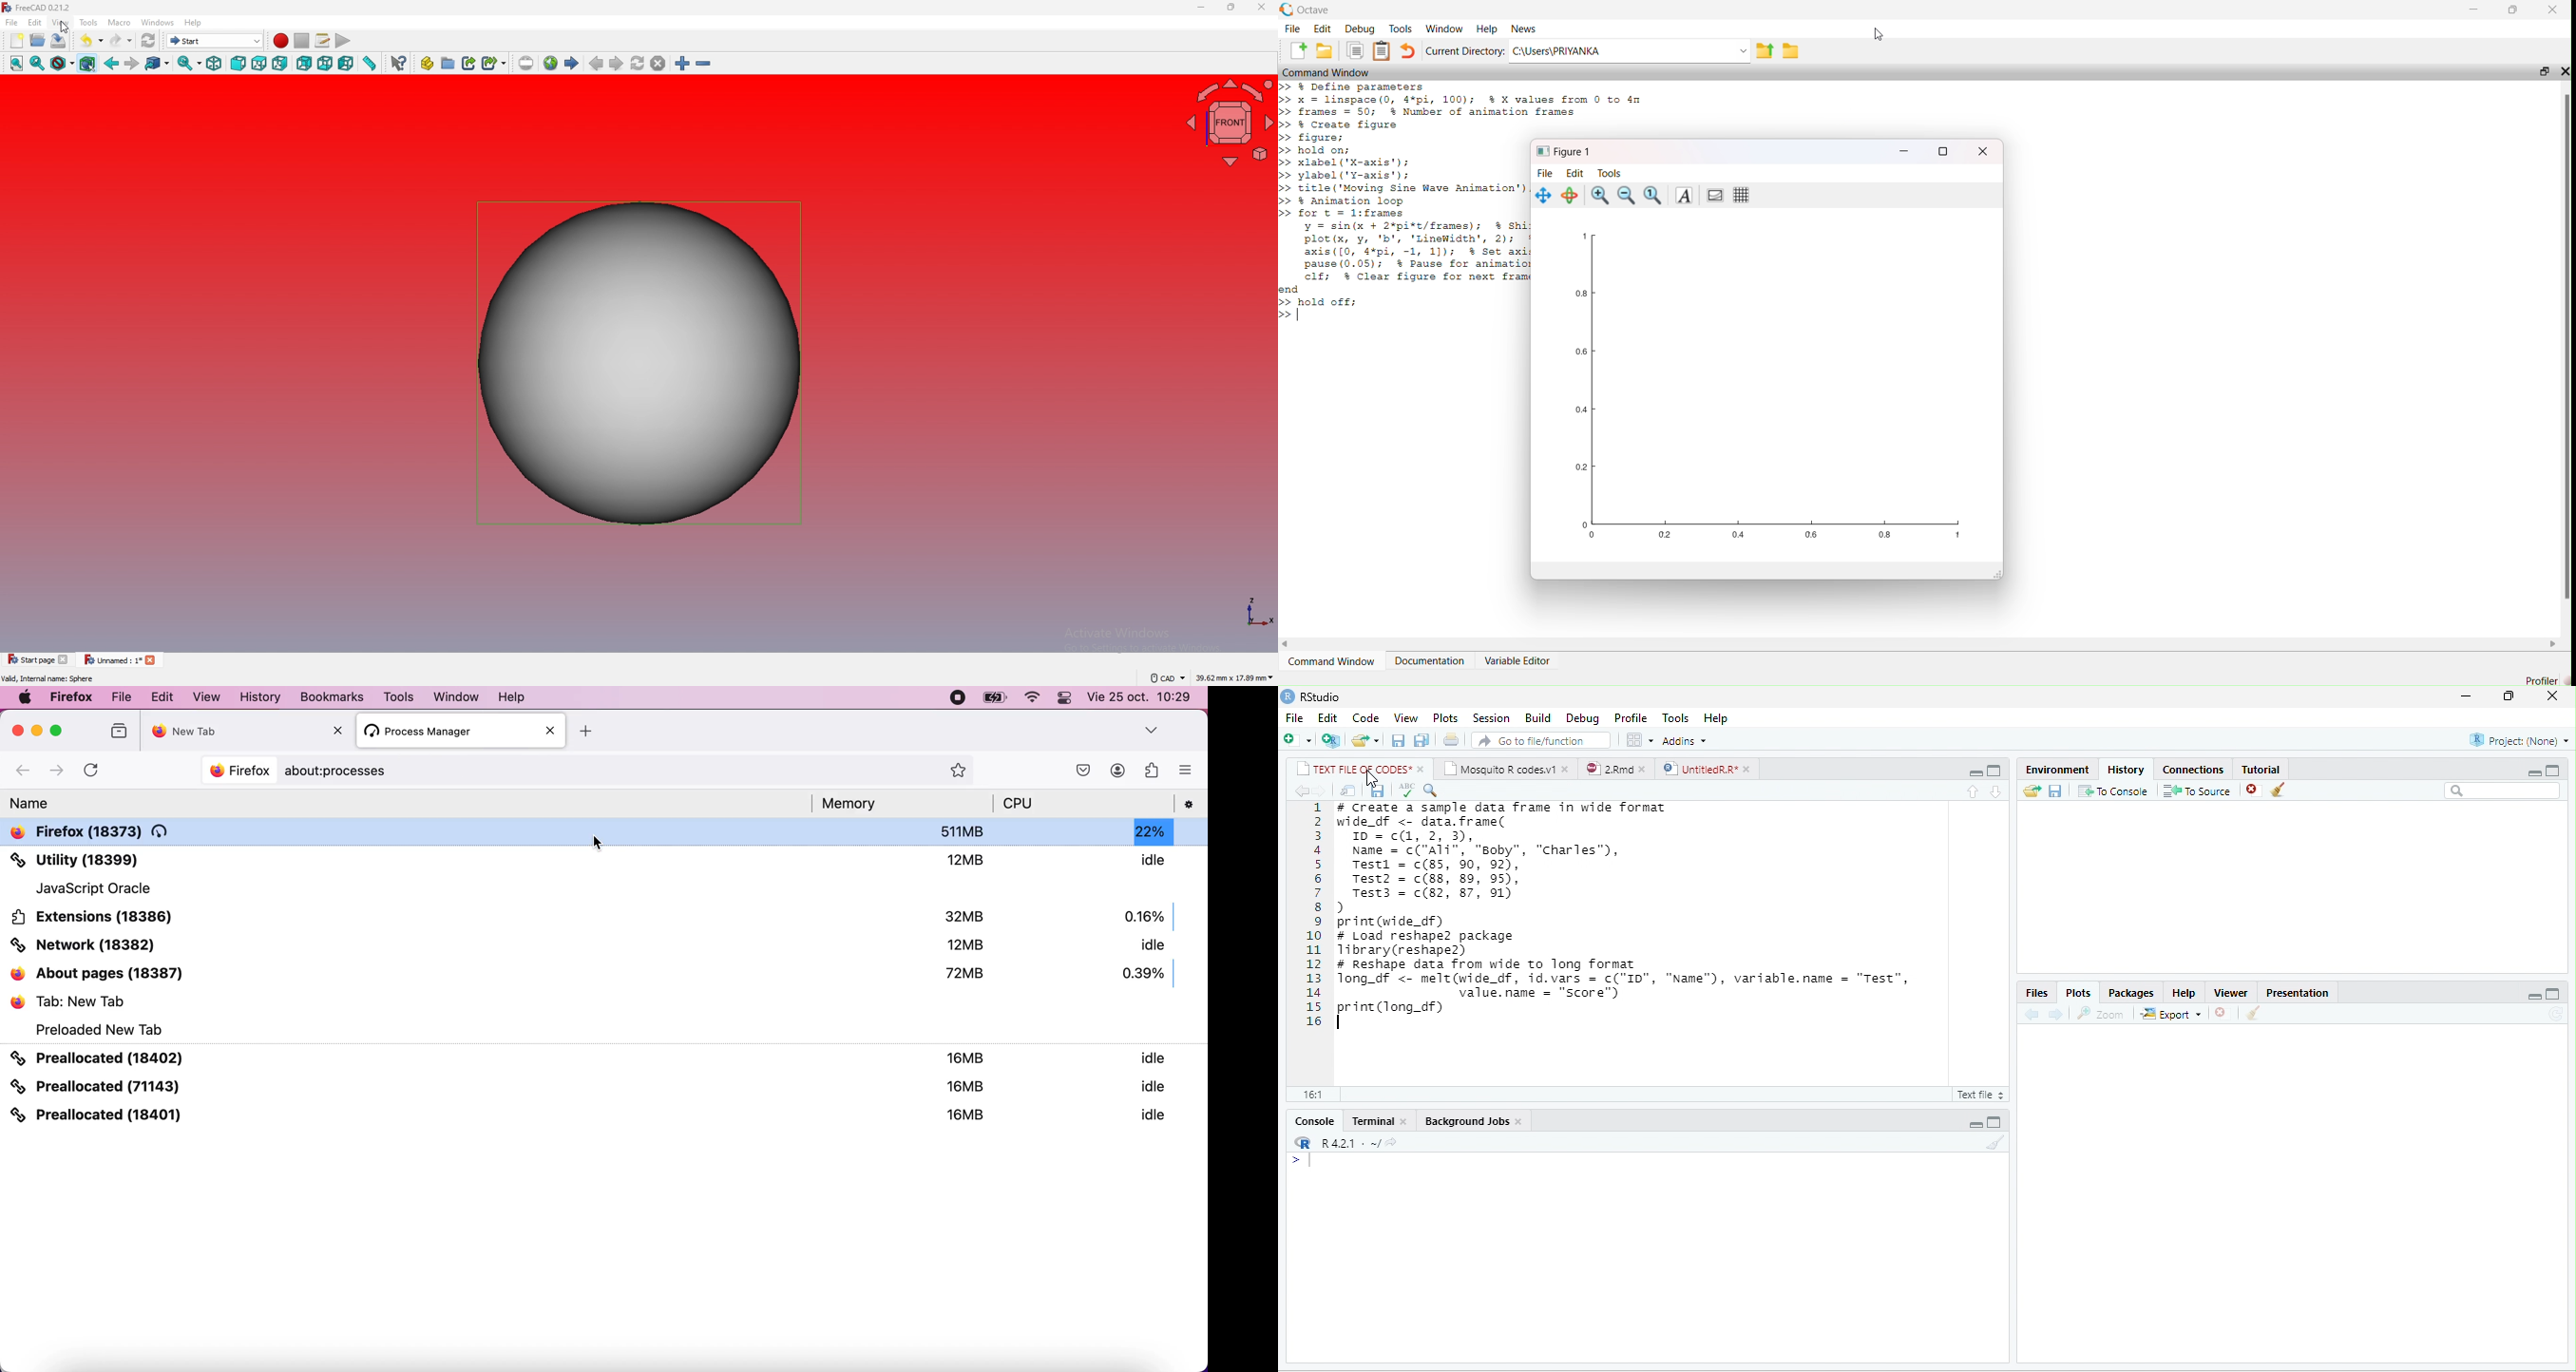 This screenshot has height=1372, width=2576. What do you see at coordinates (2254, 790) in the screenshot?
I see `close file` at bounding box center [2254, 790].